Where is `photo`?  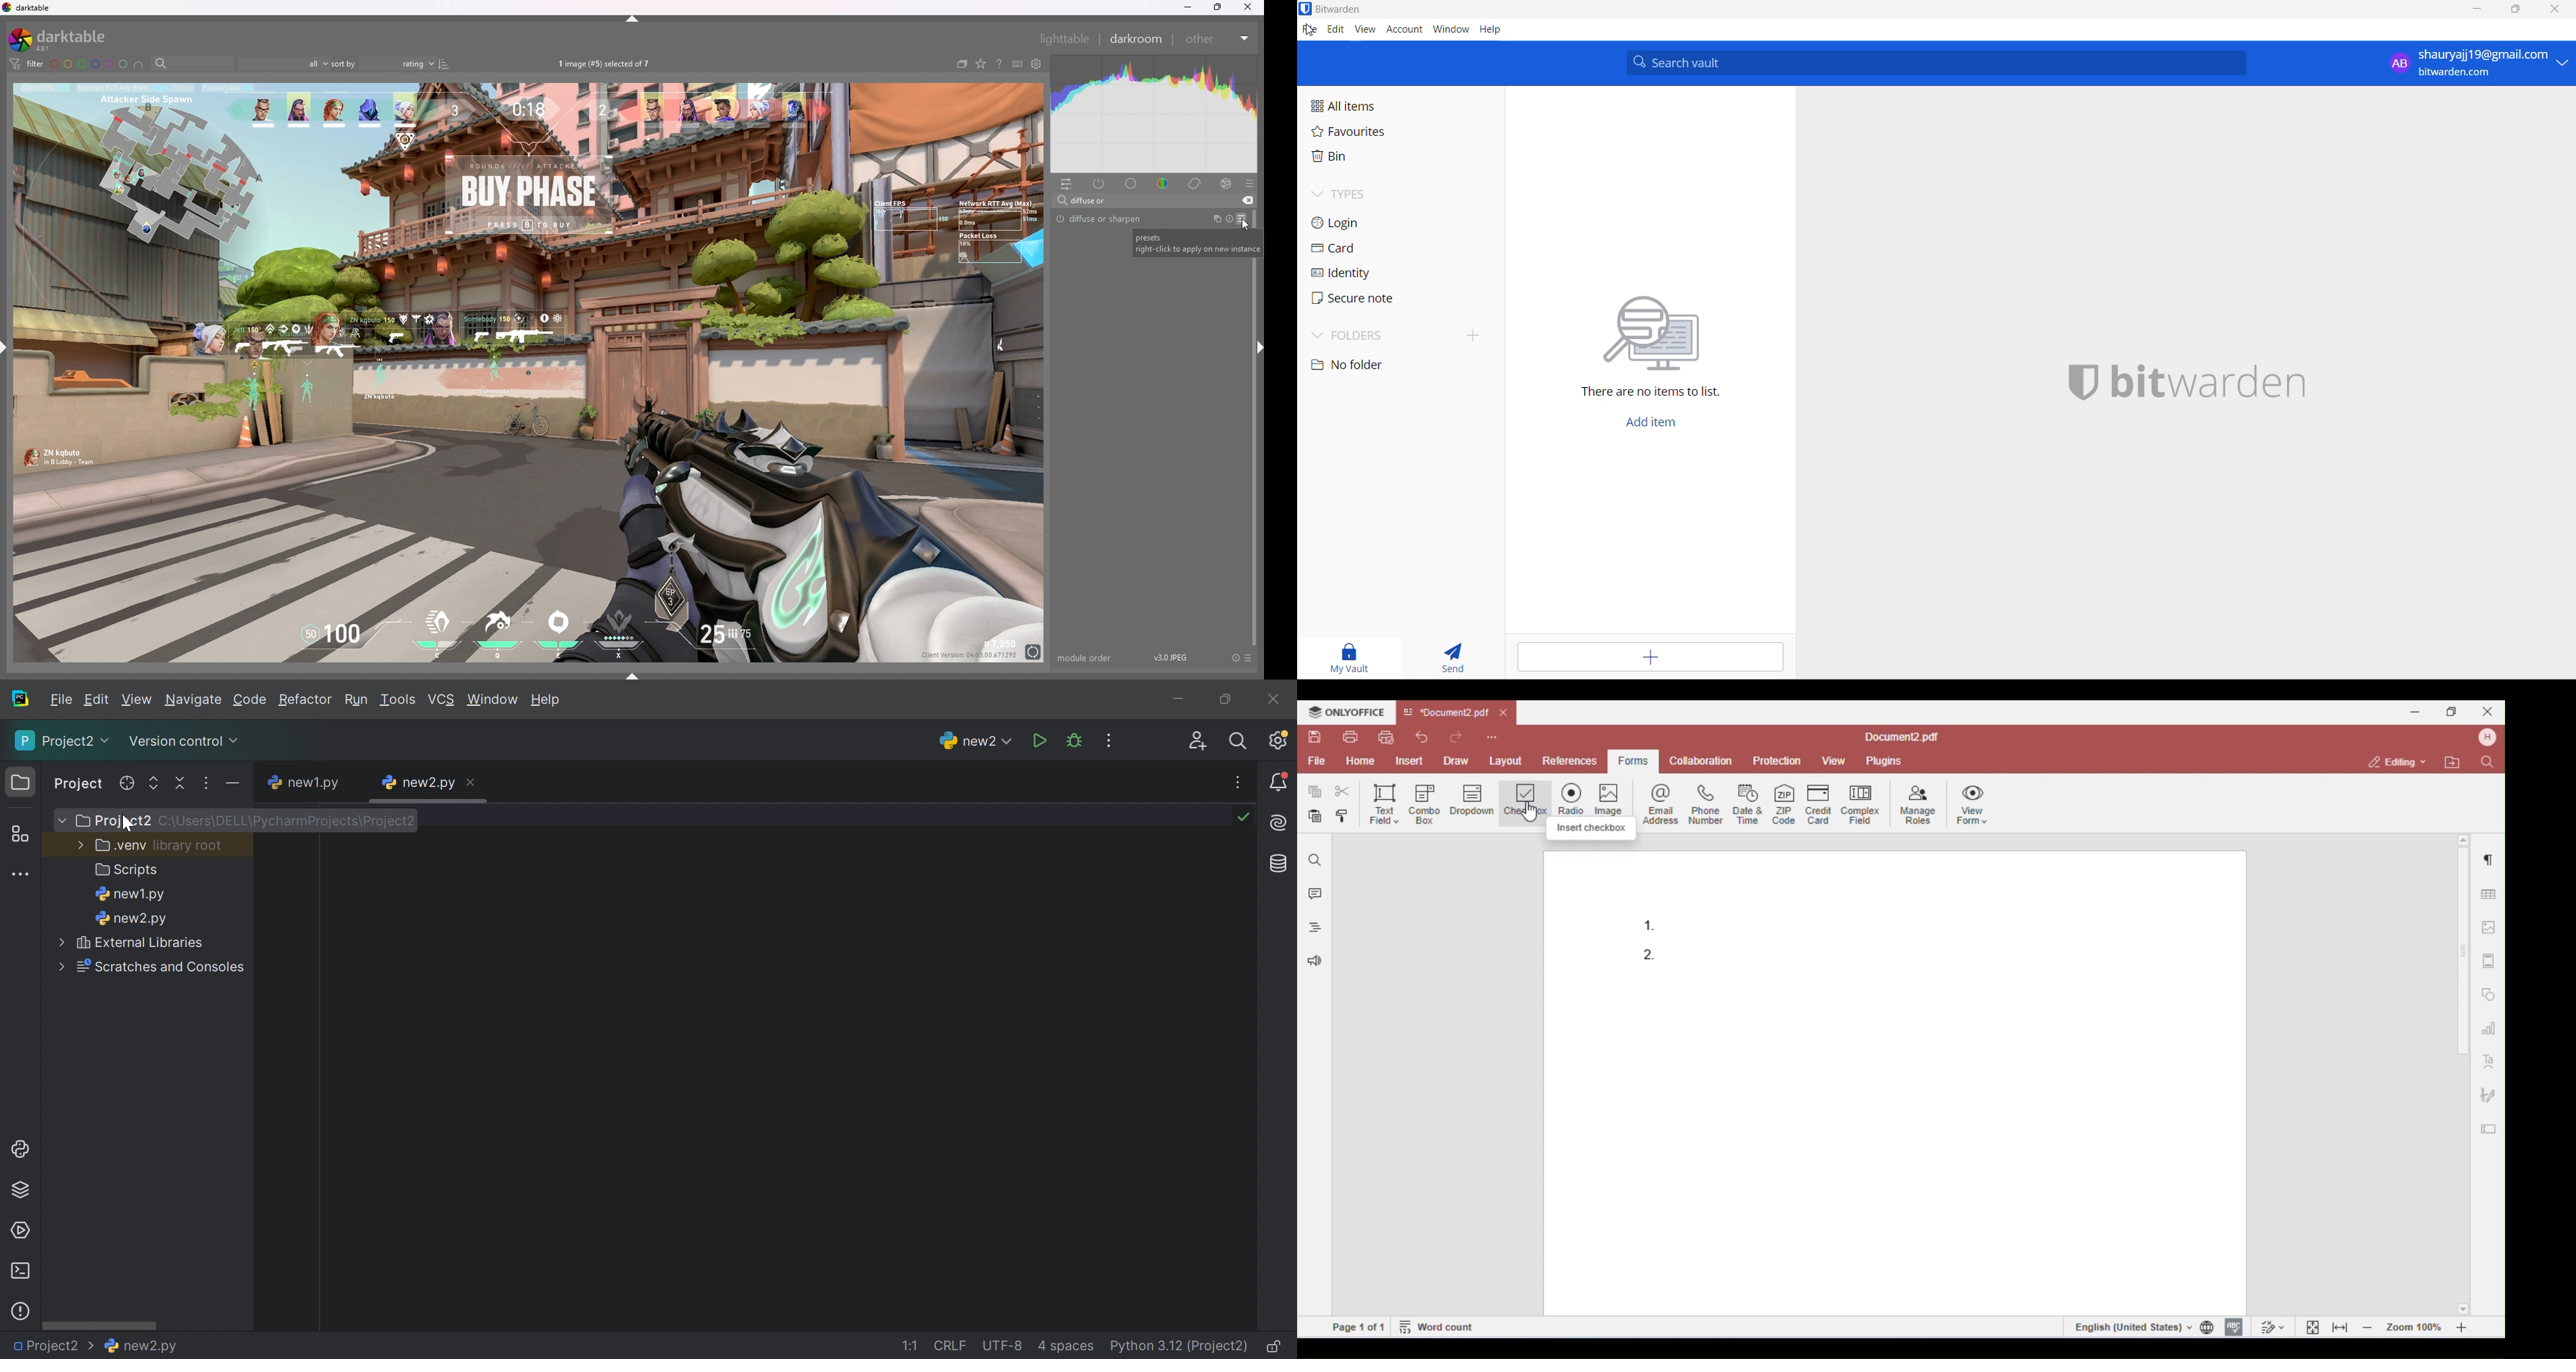 photo is located at coordinates (530, 372).